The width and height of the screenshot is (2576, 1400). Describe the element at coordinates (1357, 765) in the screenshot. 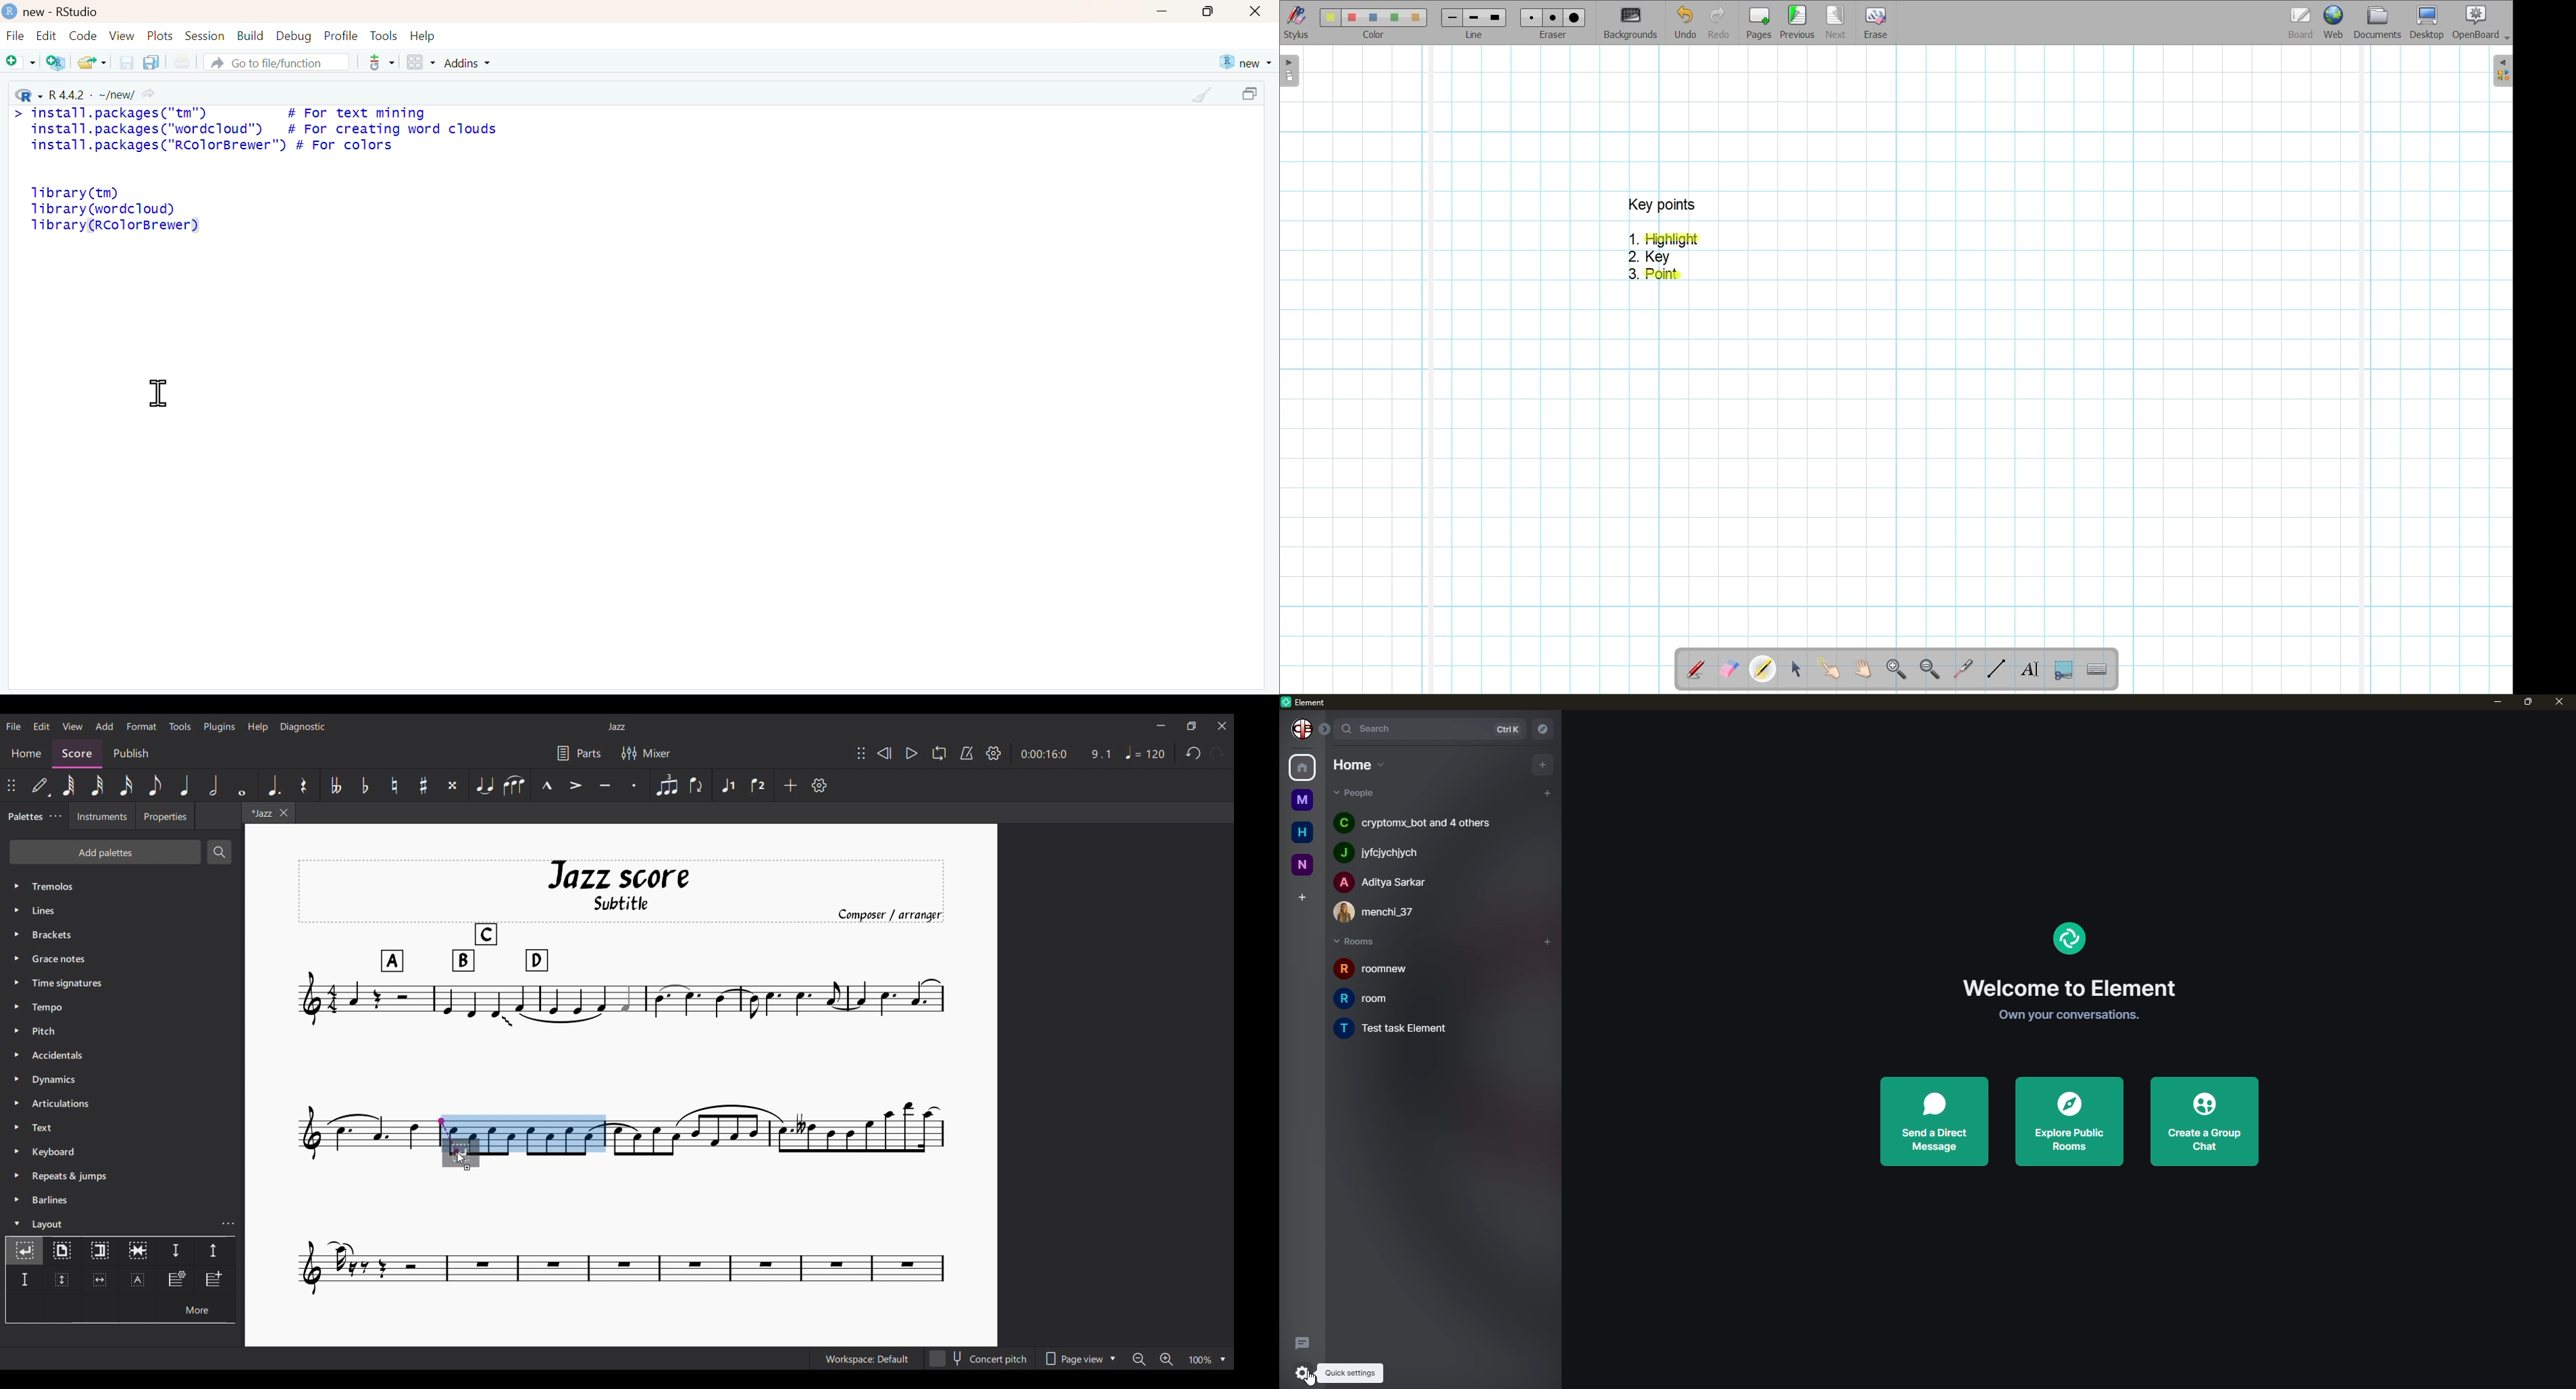

I see `home` at that location.